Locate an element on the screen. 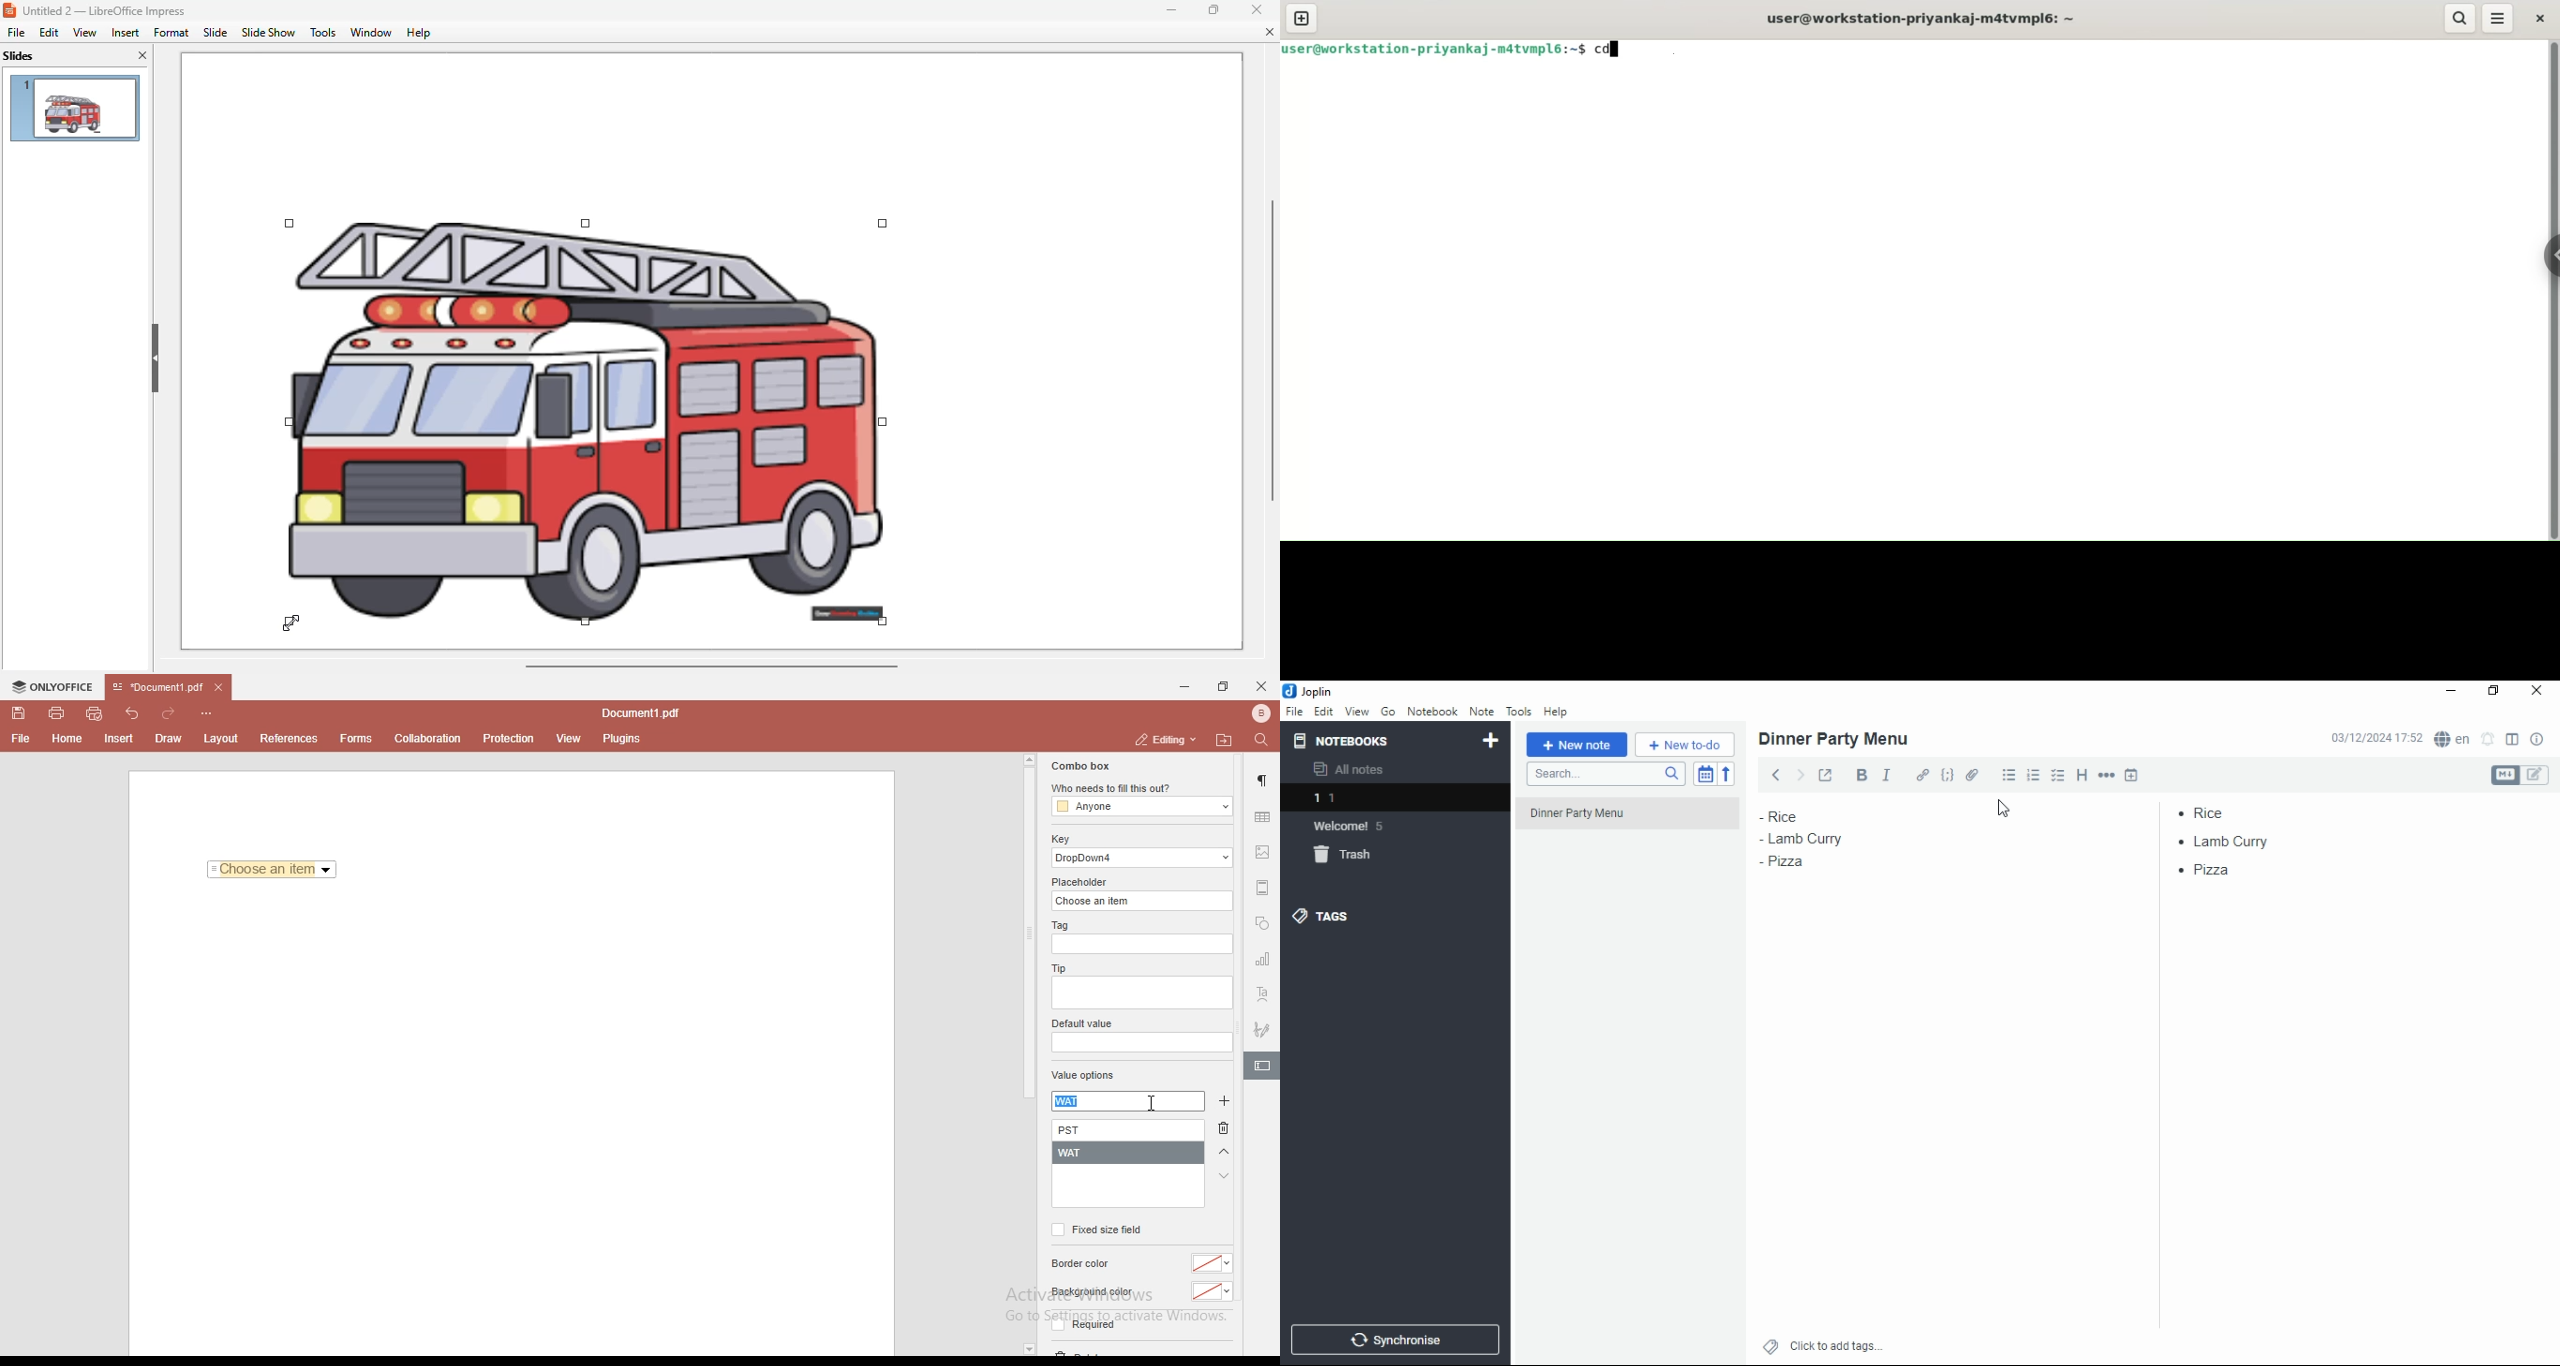  toggle external editing is located at coordinates (1826, 774).